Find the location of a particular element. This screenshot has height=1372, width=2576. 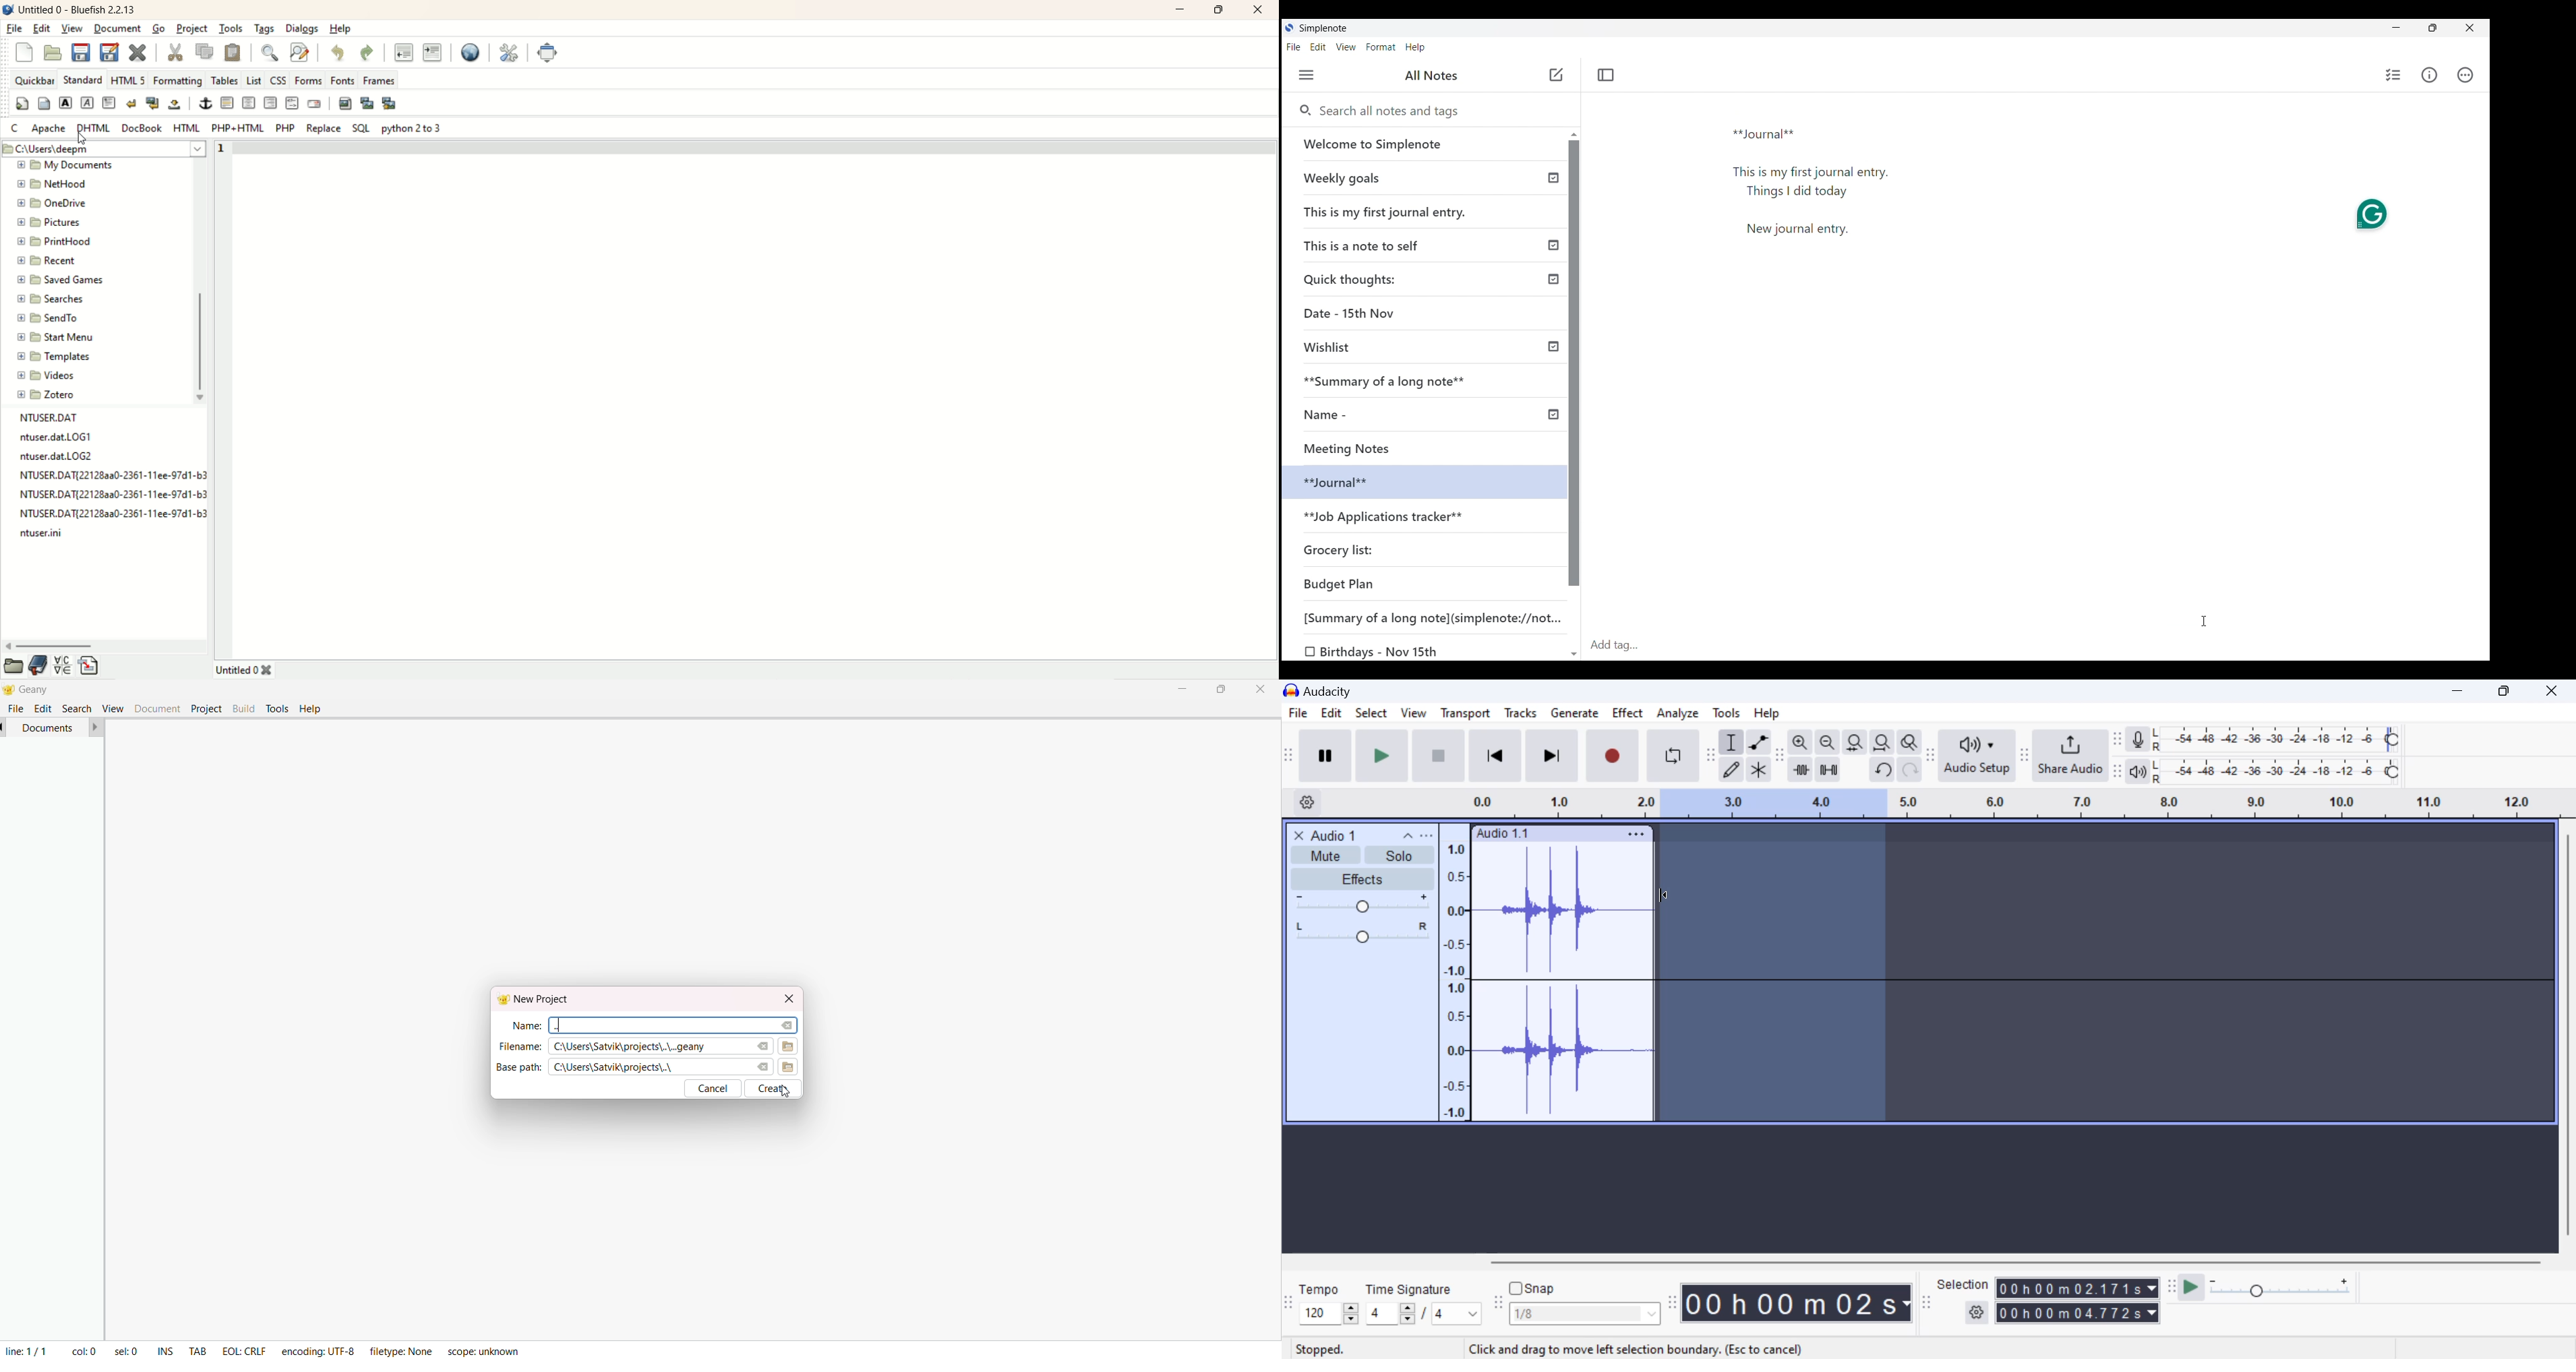

PHP+HTML is located at coordinates (239, 129).